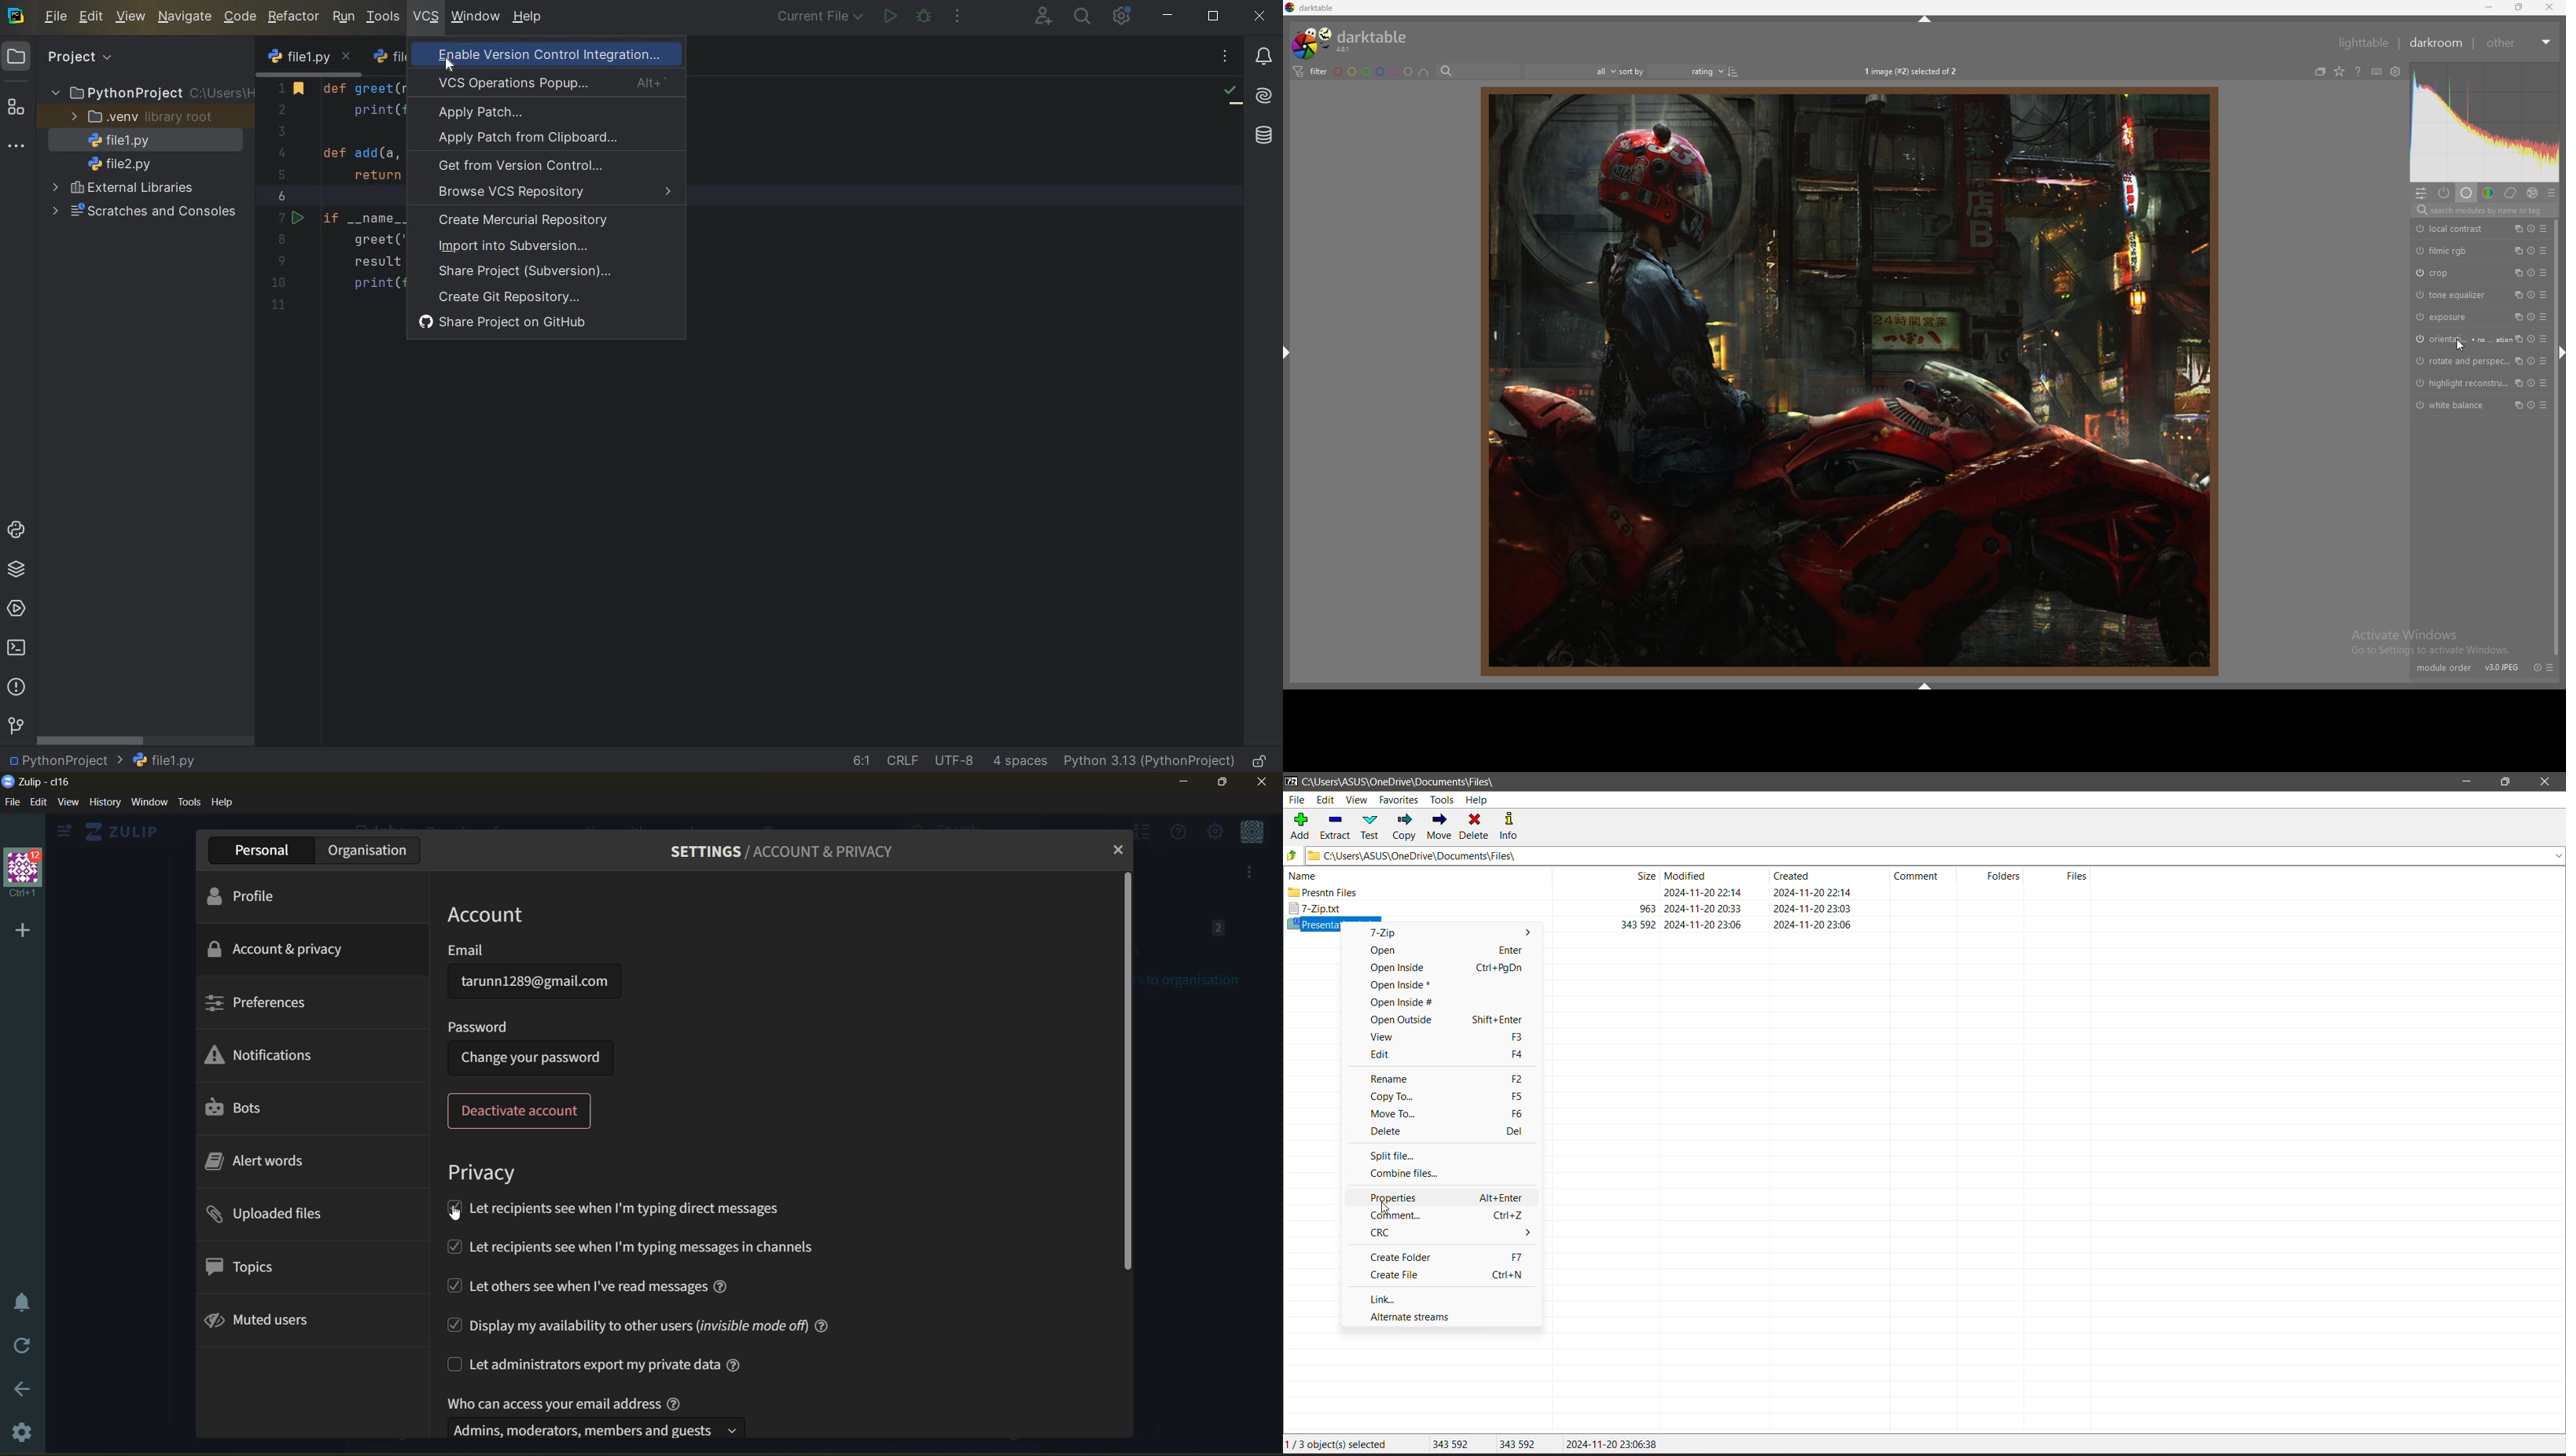  I want to click on presets, so click(2543, 317).